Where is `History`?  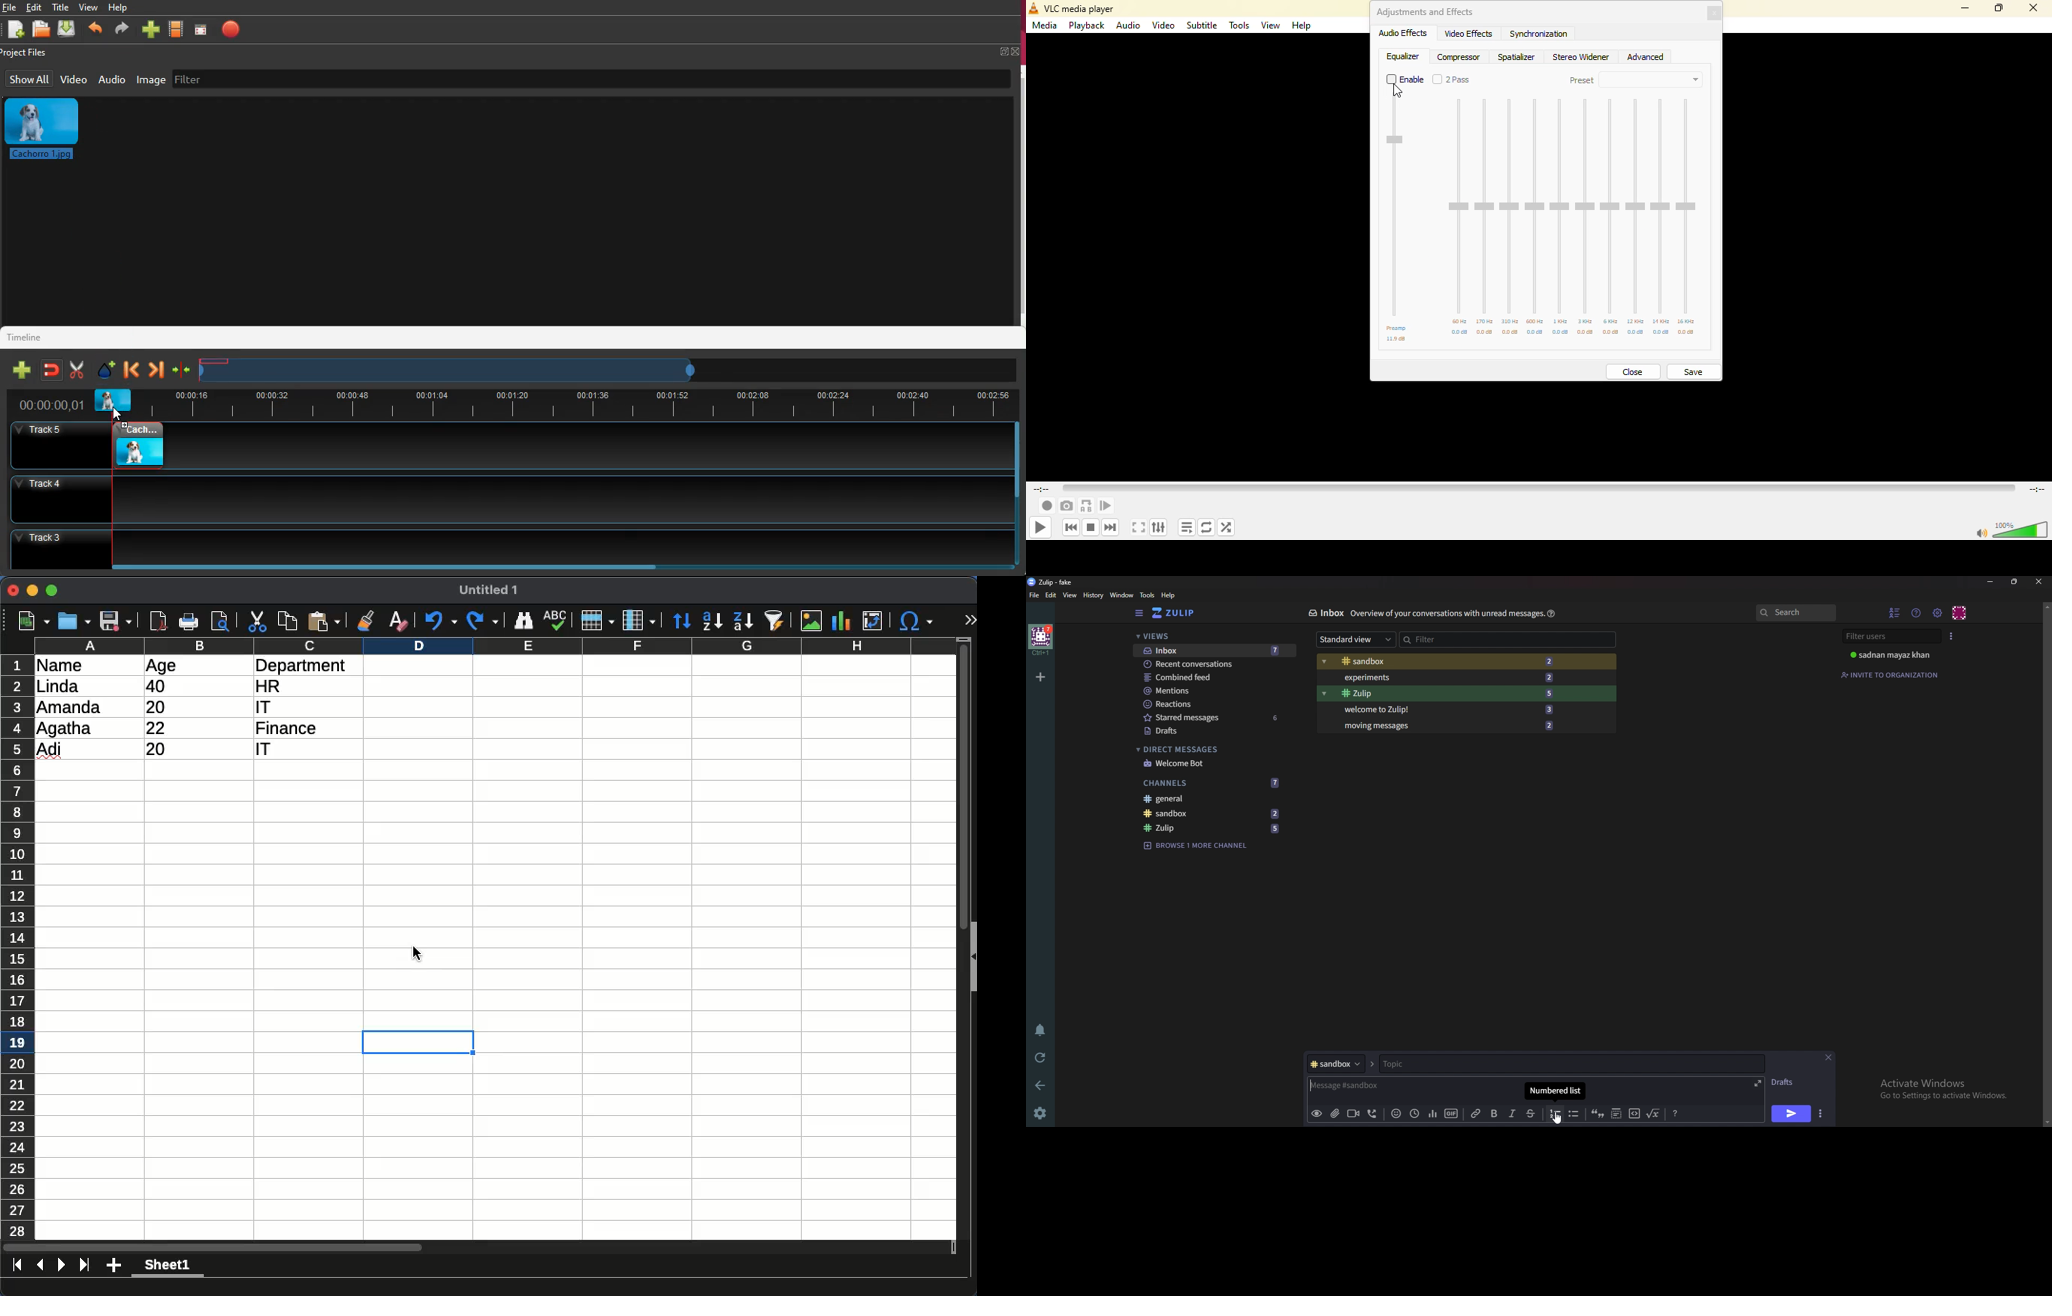
History is located at coordinates (1092, 595).